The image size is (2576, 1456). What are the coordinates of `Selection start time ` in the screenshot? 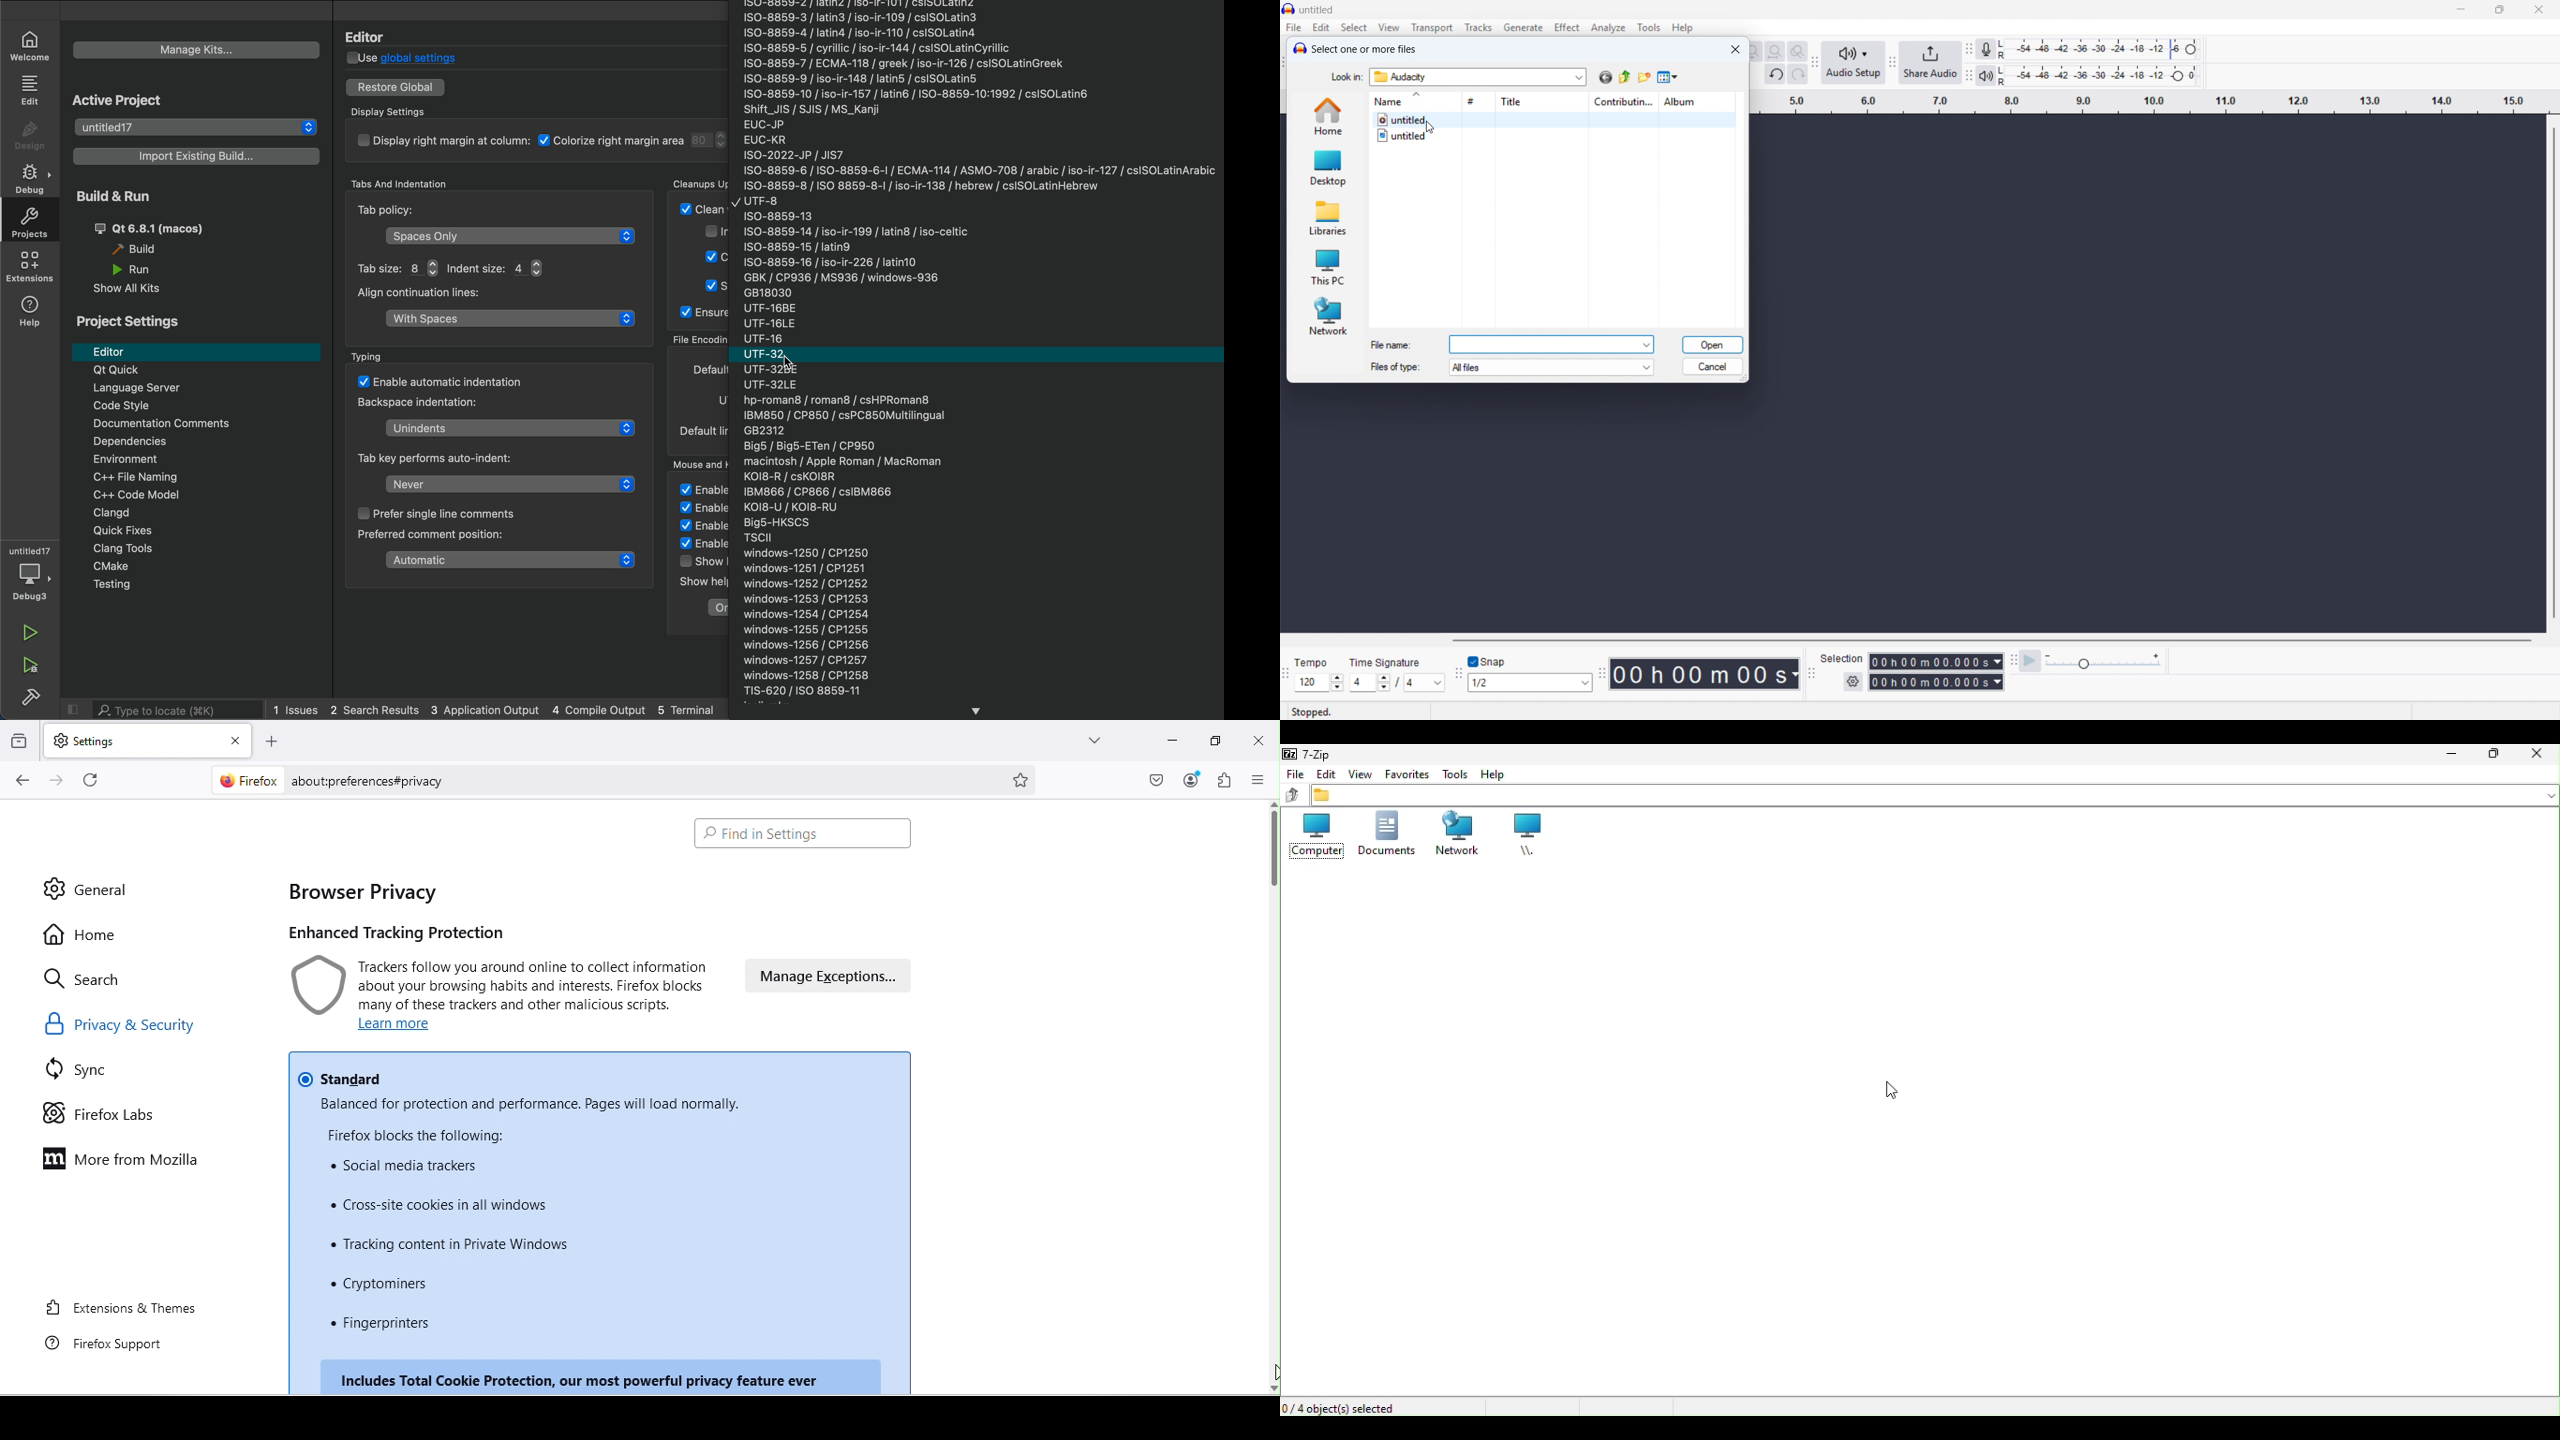 It's located at (1937, 662).